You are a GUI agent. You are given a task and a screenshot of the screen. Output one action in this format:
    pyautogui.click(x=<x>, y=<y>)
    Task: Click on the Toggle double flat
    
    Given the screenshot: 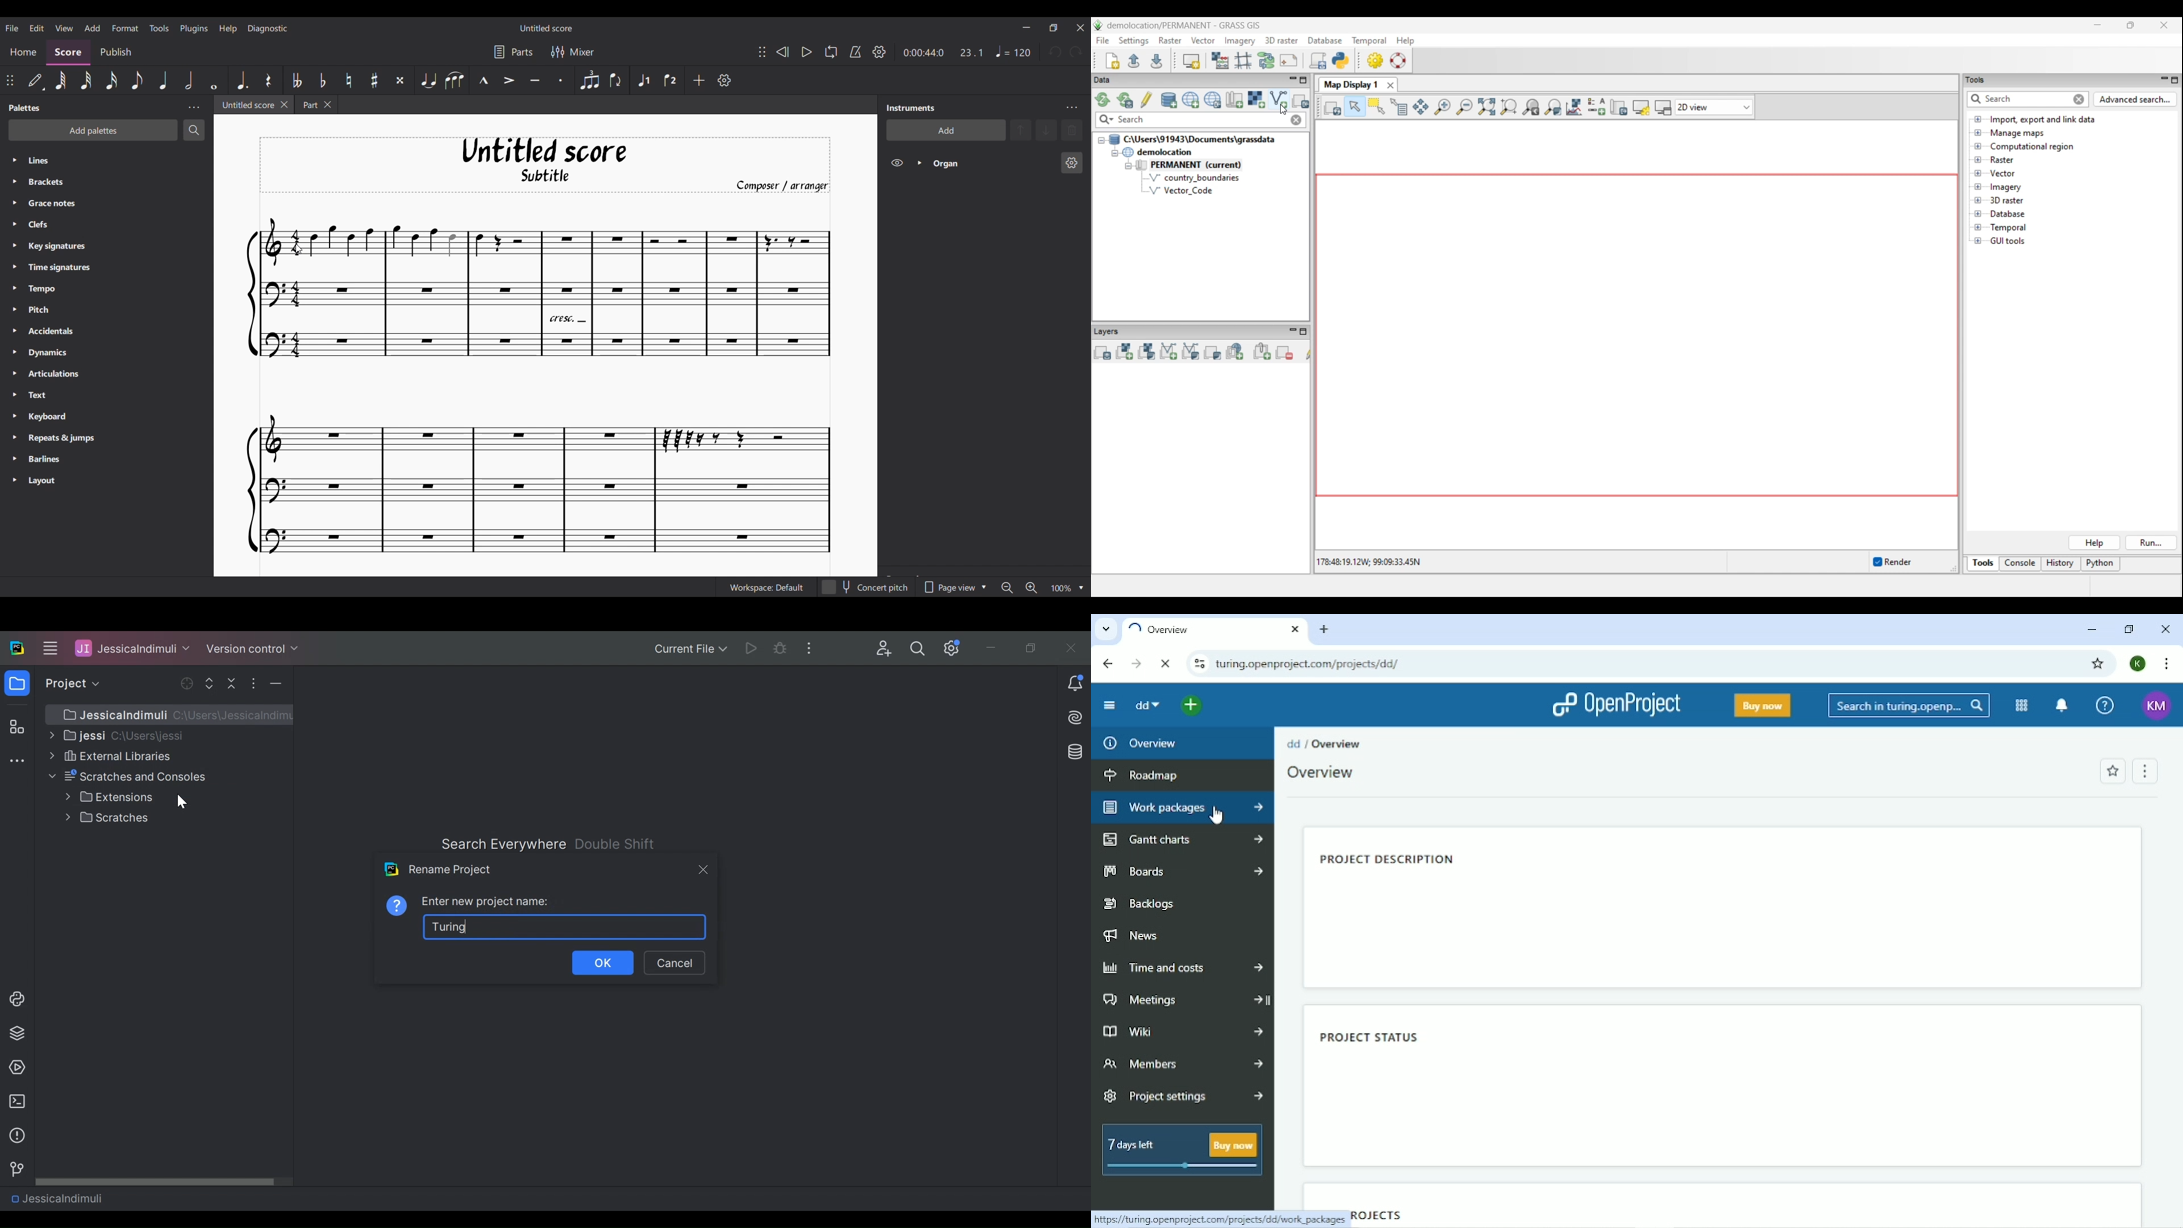 What is the action you would take?
    pyautogui.click(x=297, y=80)
    